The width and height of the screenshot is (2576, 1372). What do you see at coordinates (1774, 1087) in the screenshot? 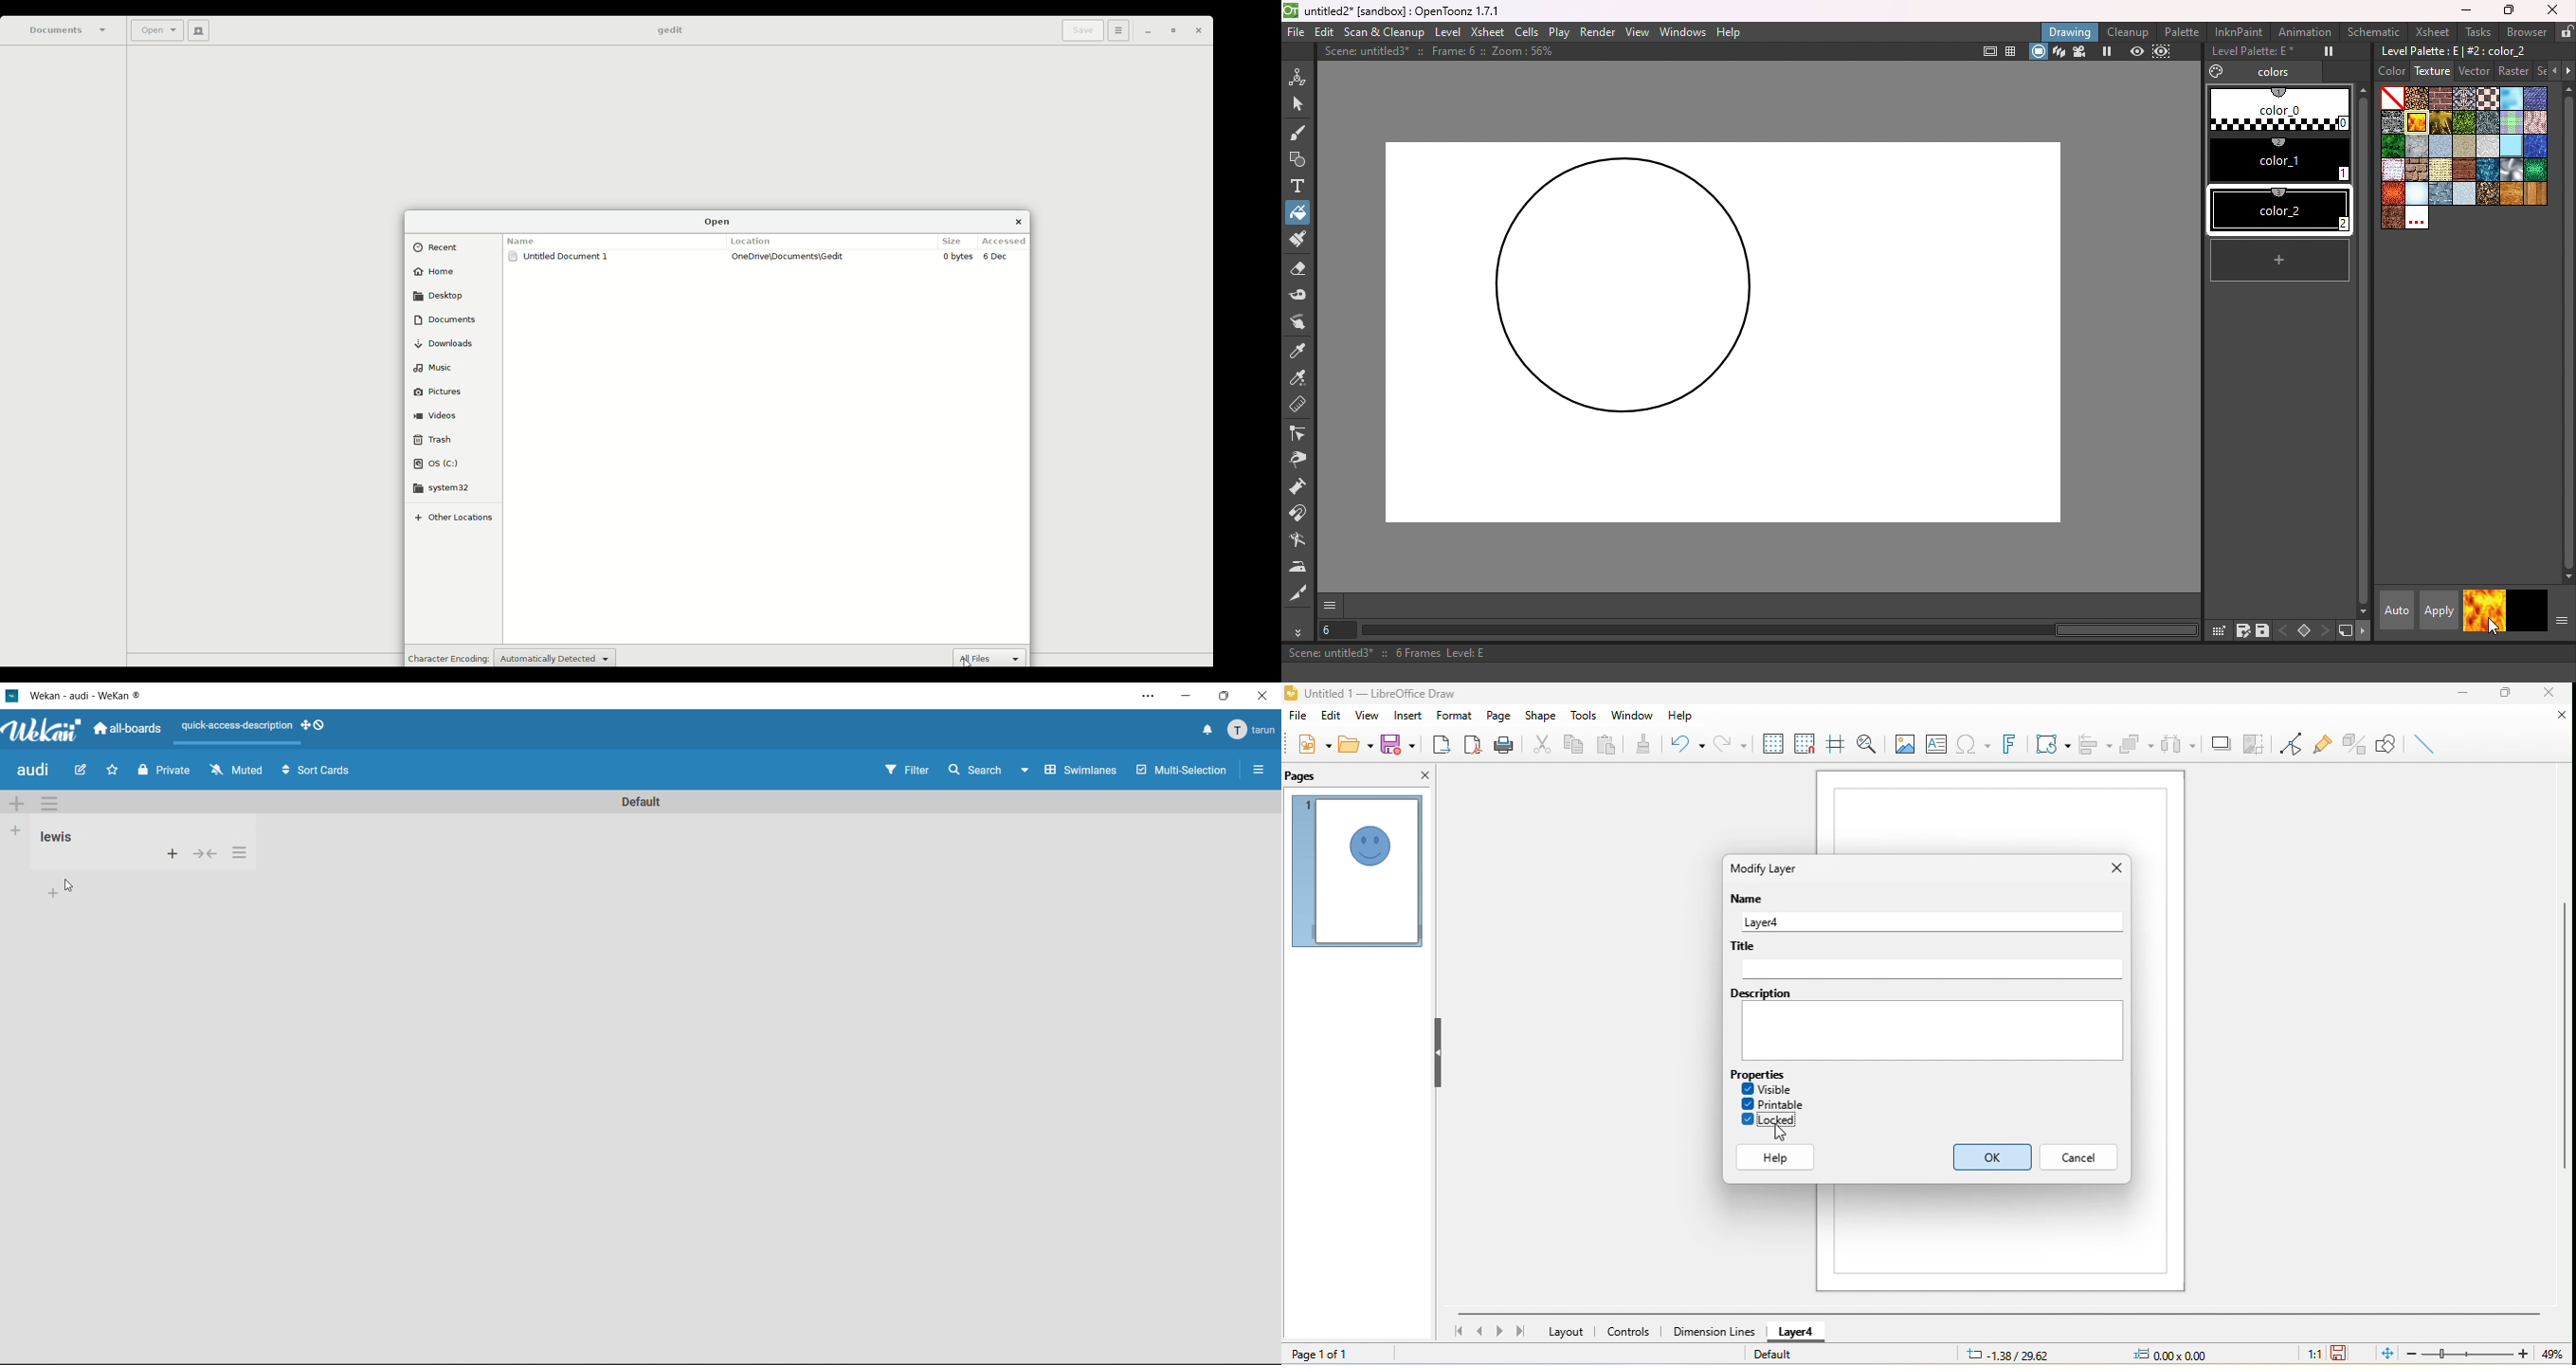
I see `visible` at bounding box center [1774, 1087].